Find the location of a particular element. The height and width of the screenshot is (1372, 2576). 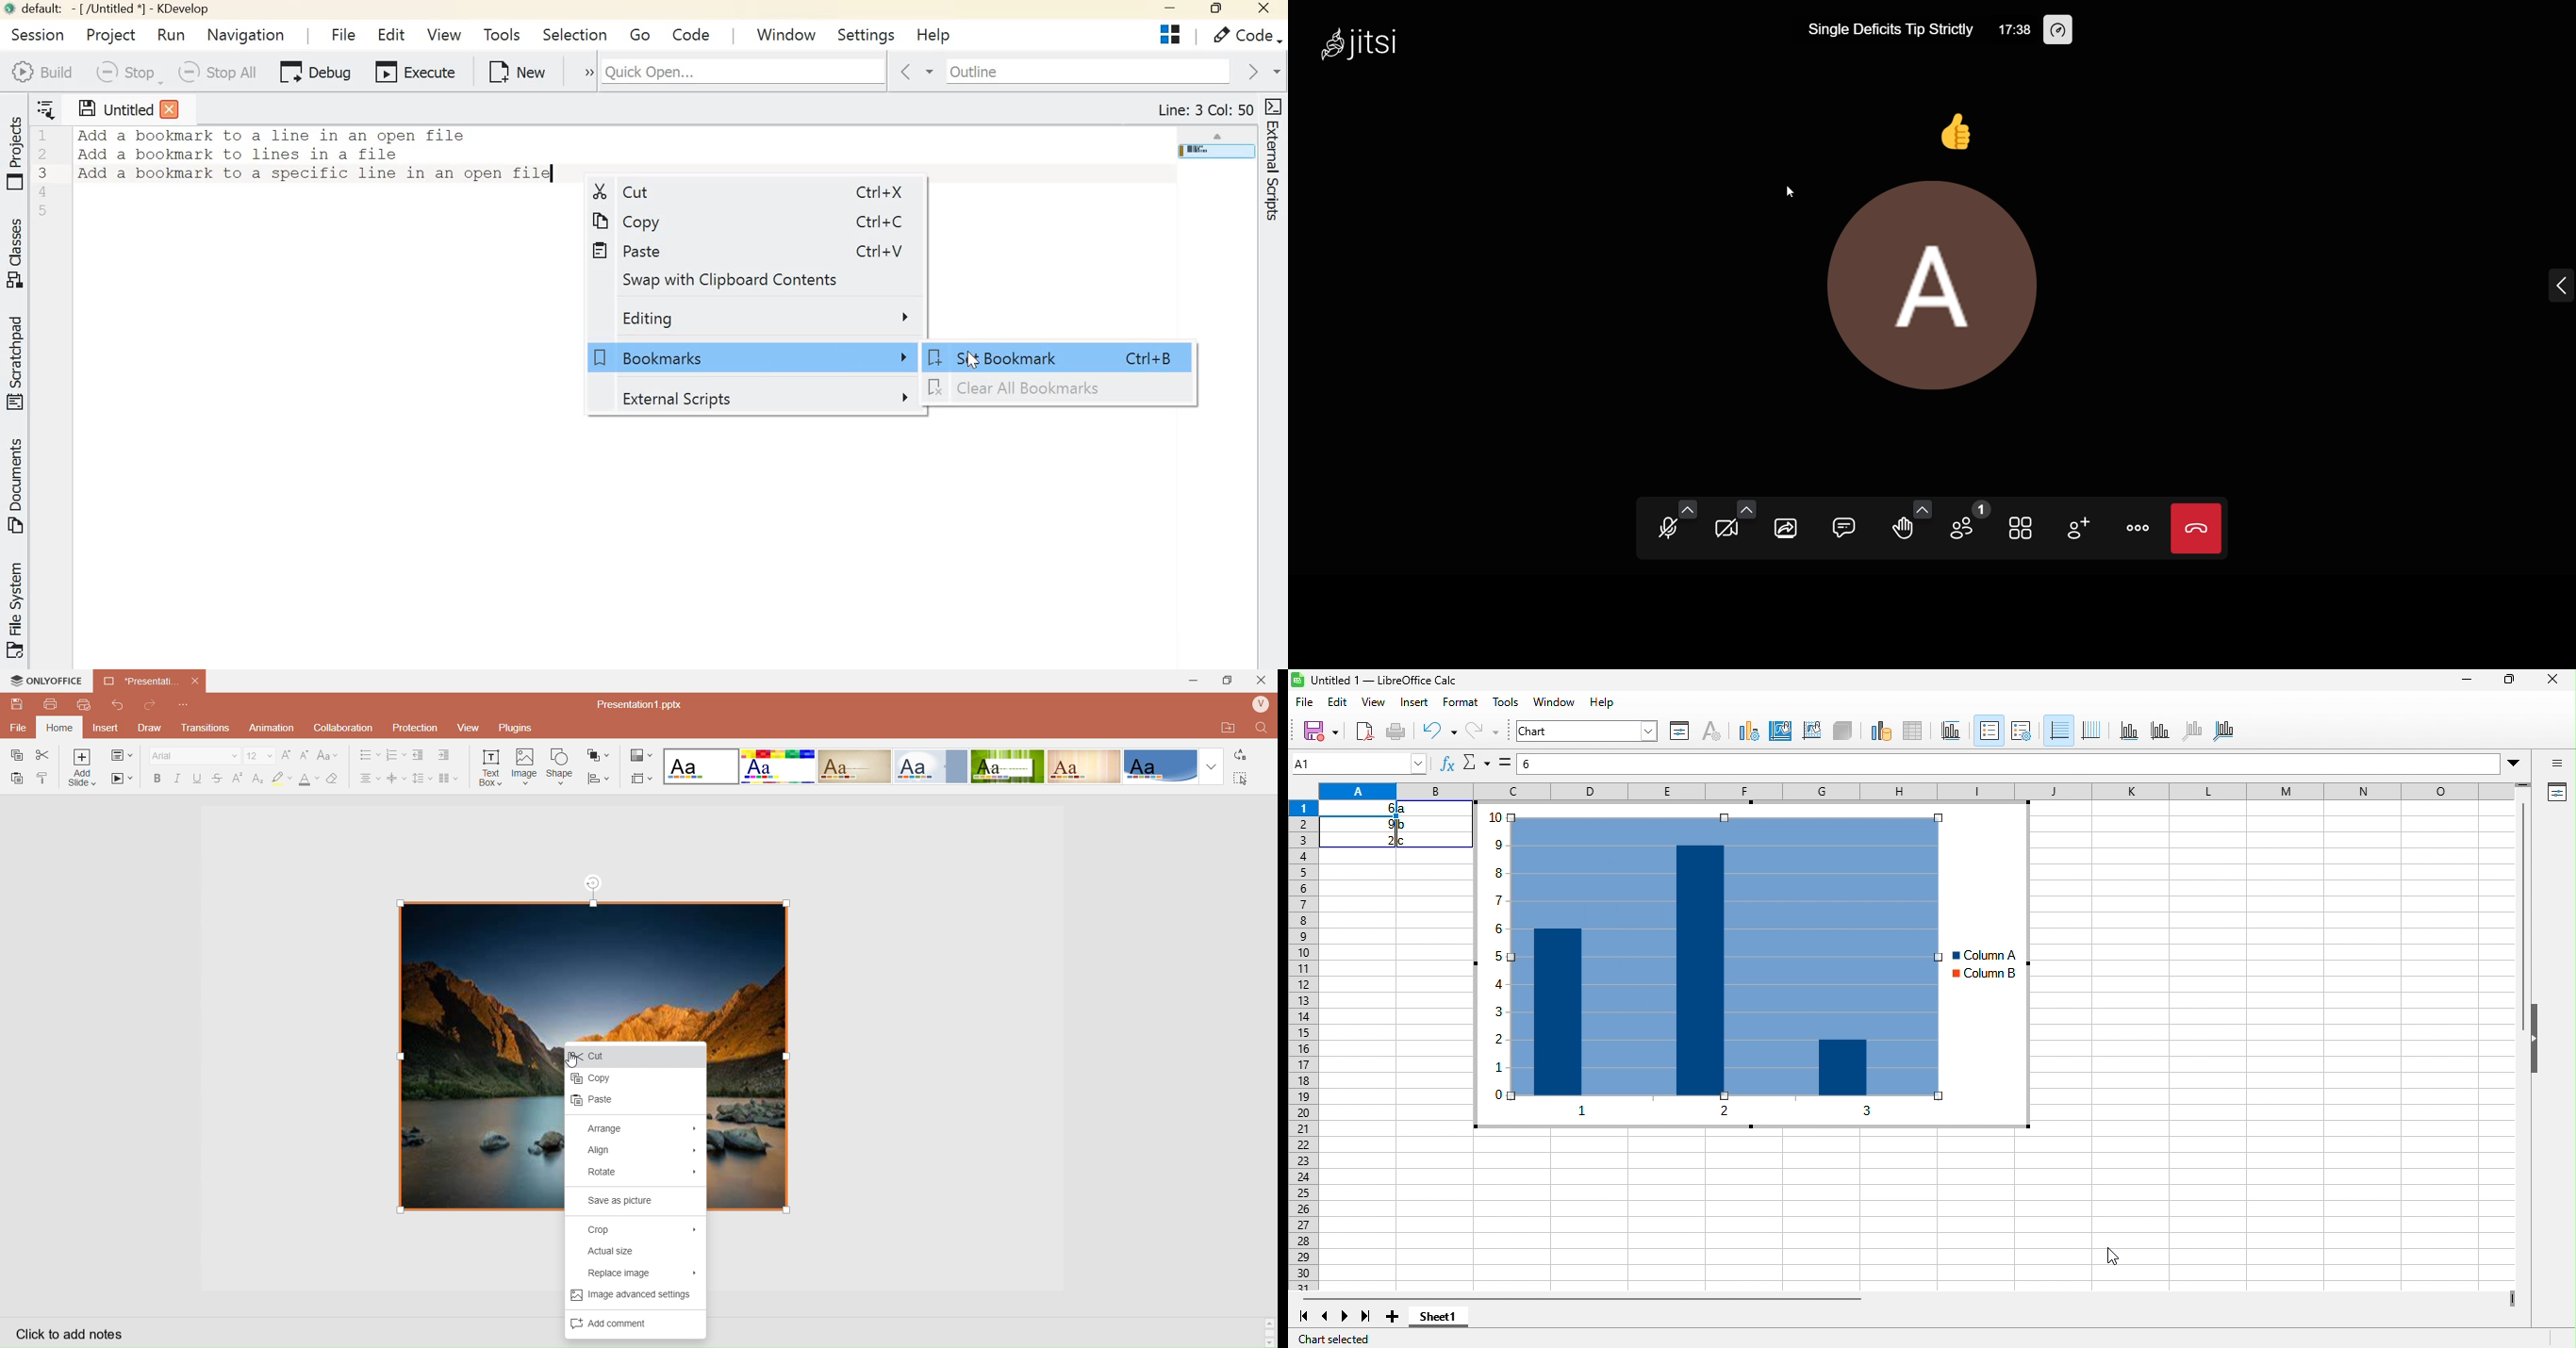

select function is located at coordinates (1475, 763).